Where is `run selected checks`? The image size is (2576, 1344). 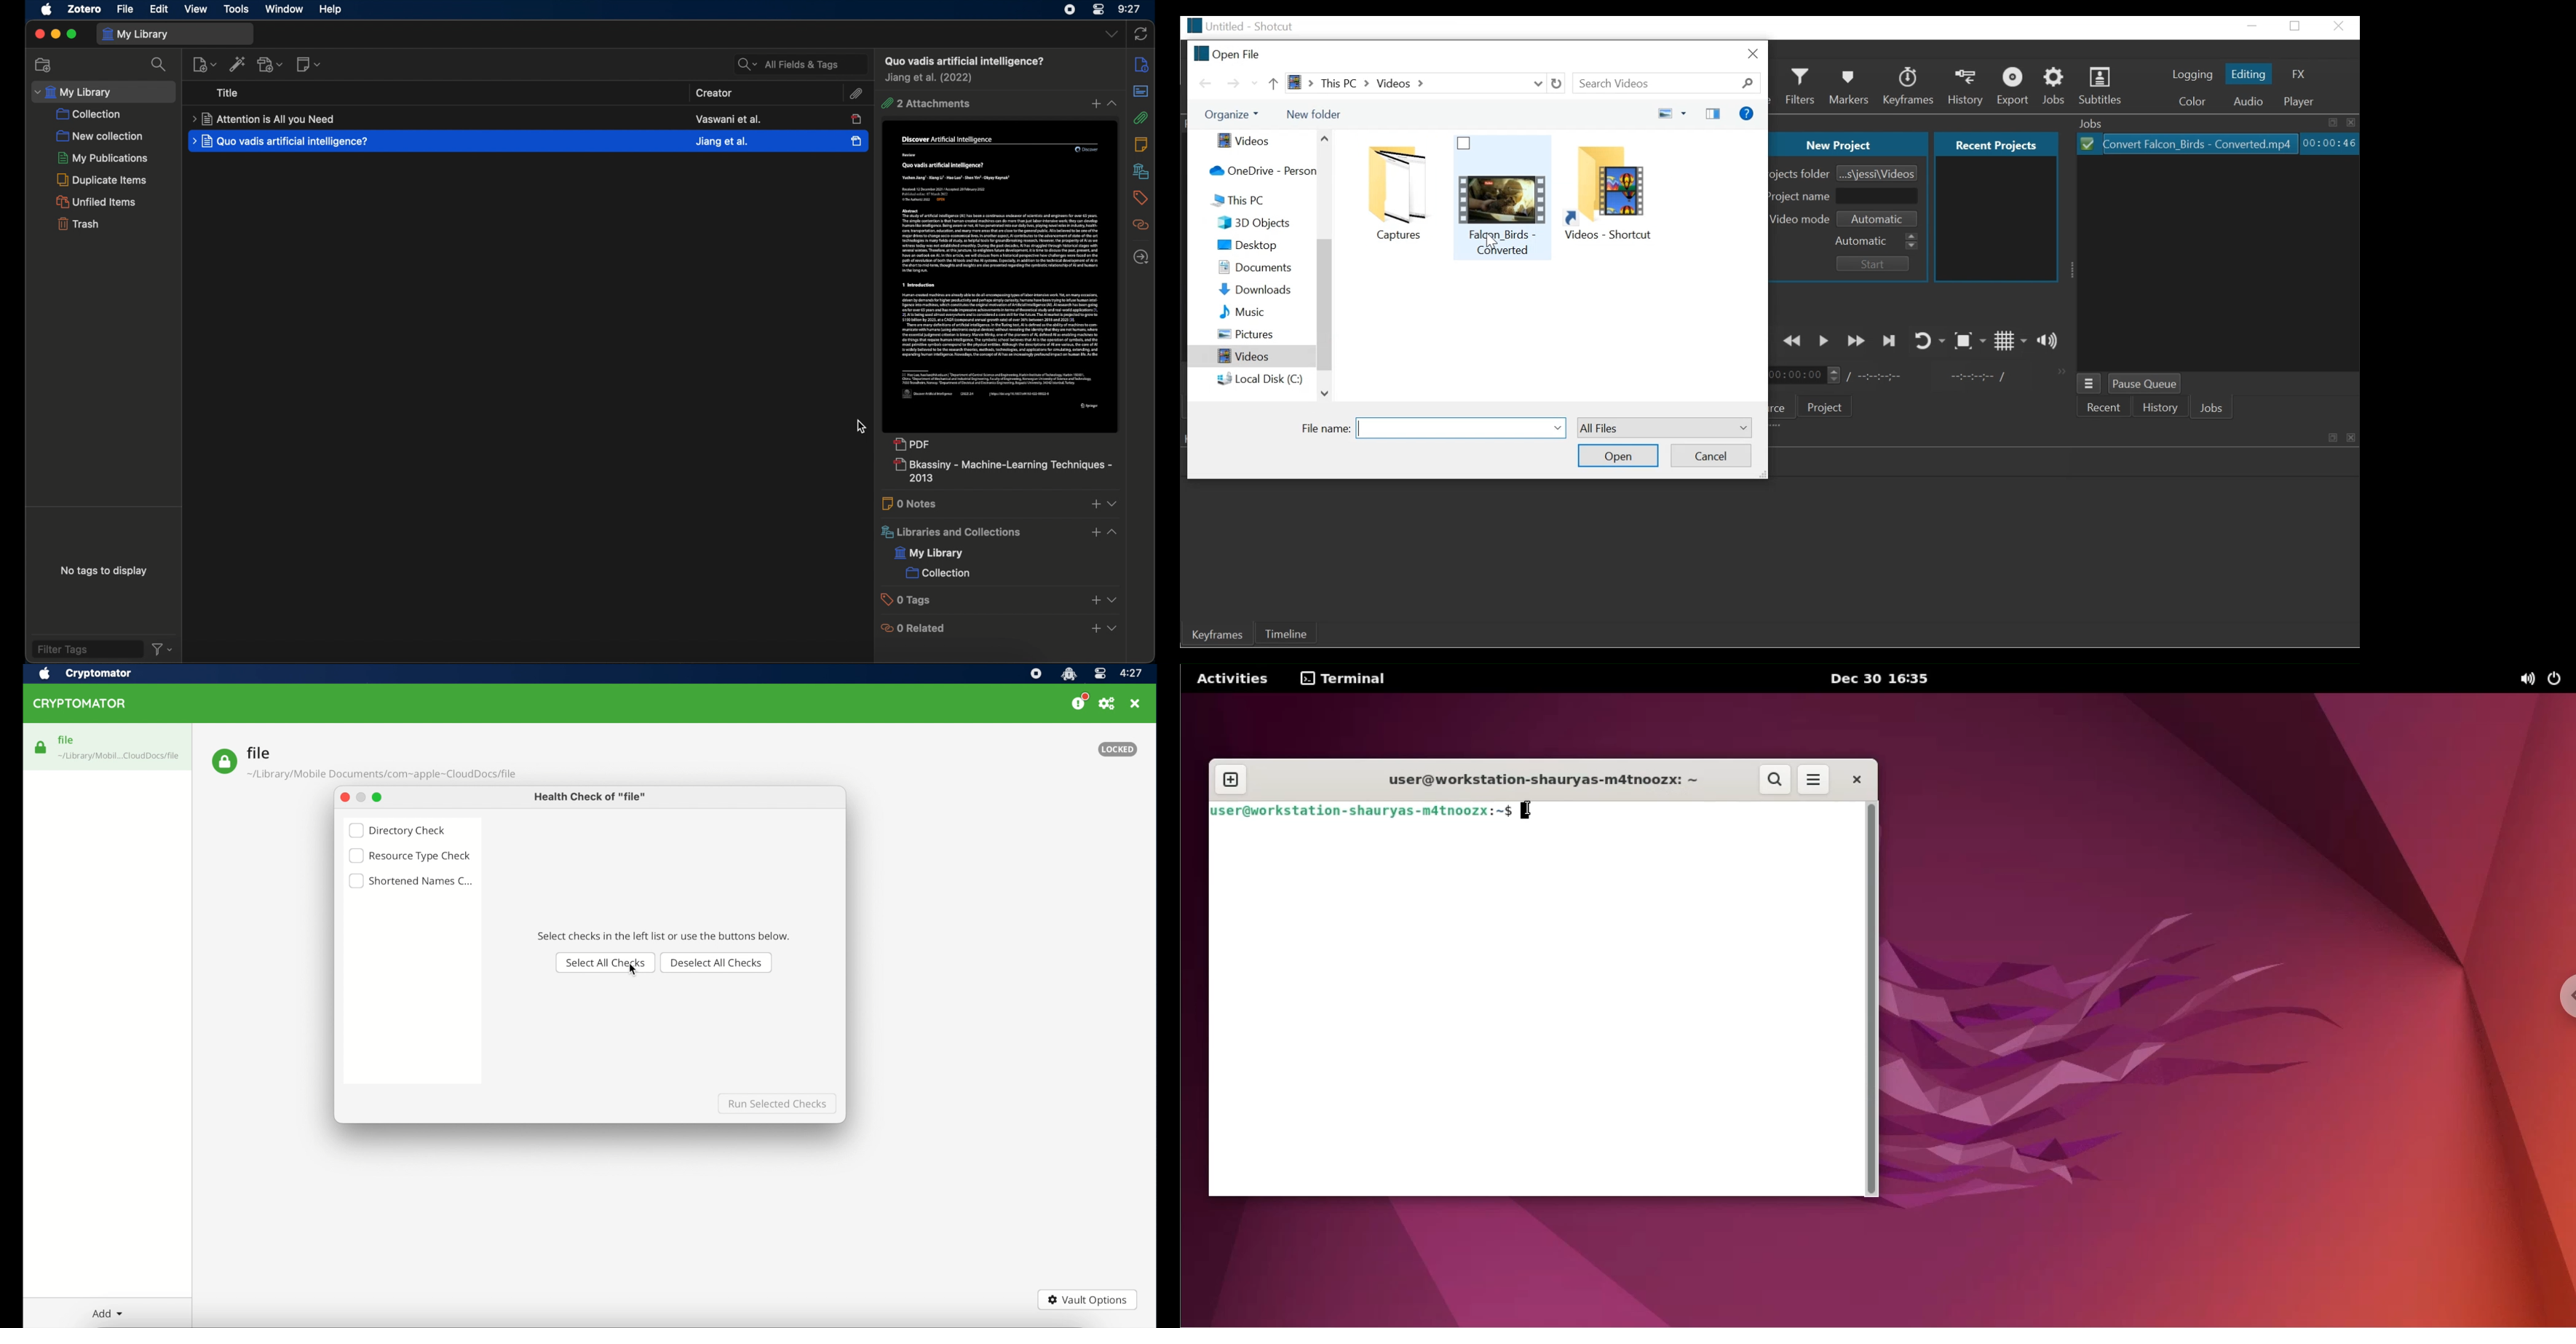 run selected checks is located at coordinates (776, 1103).